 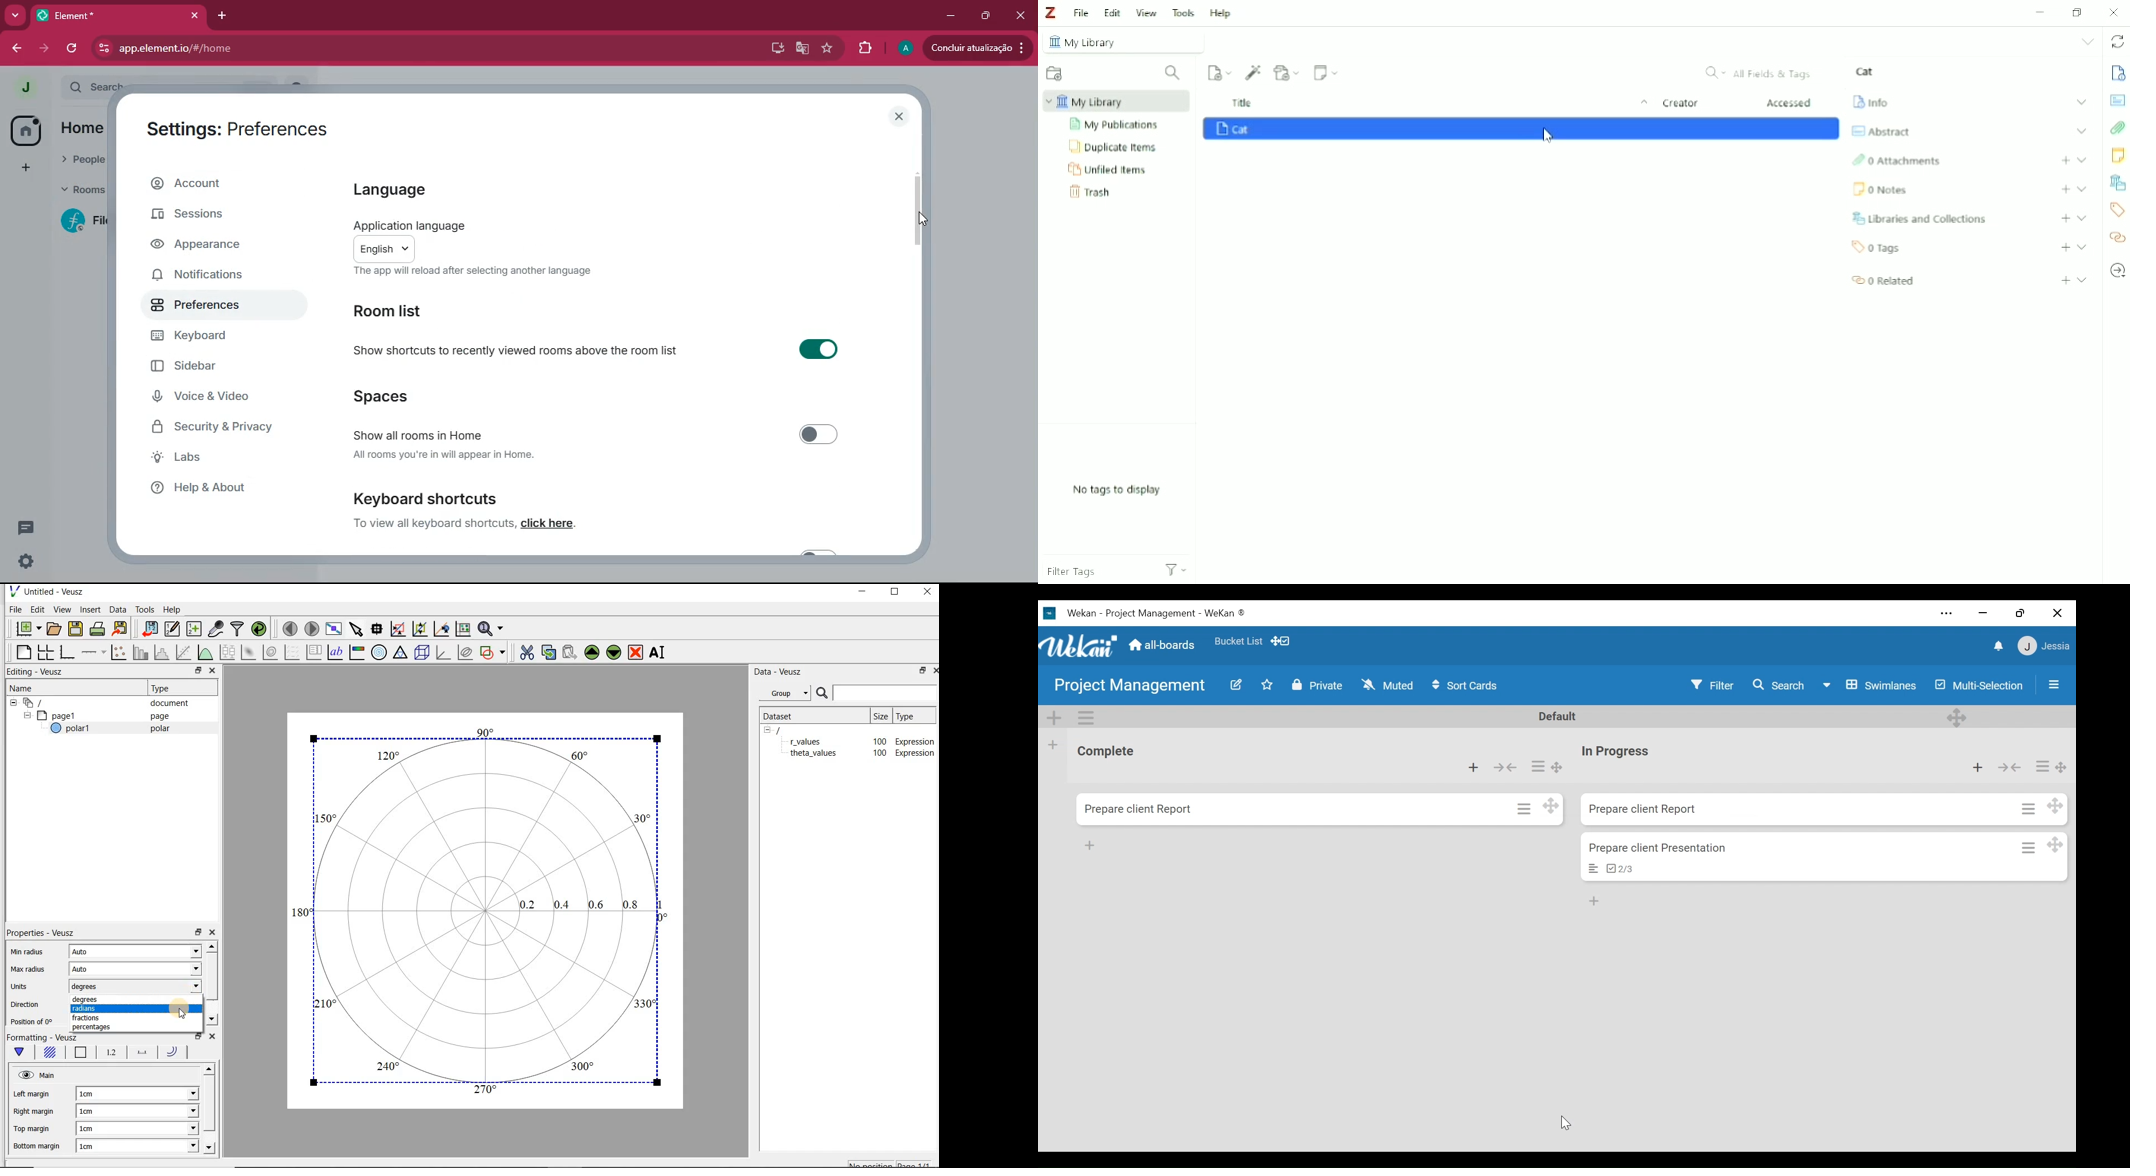 I want to click on desktop, so click(x=777, y=49).